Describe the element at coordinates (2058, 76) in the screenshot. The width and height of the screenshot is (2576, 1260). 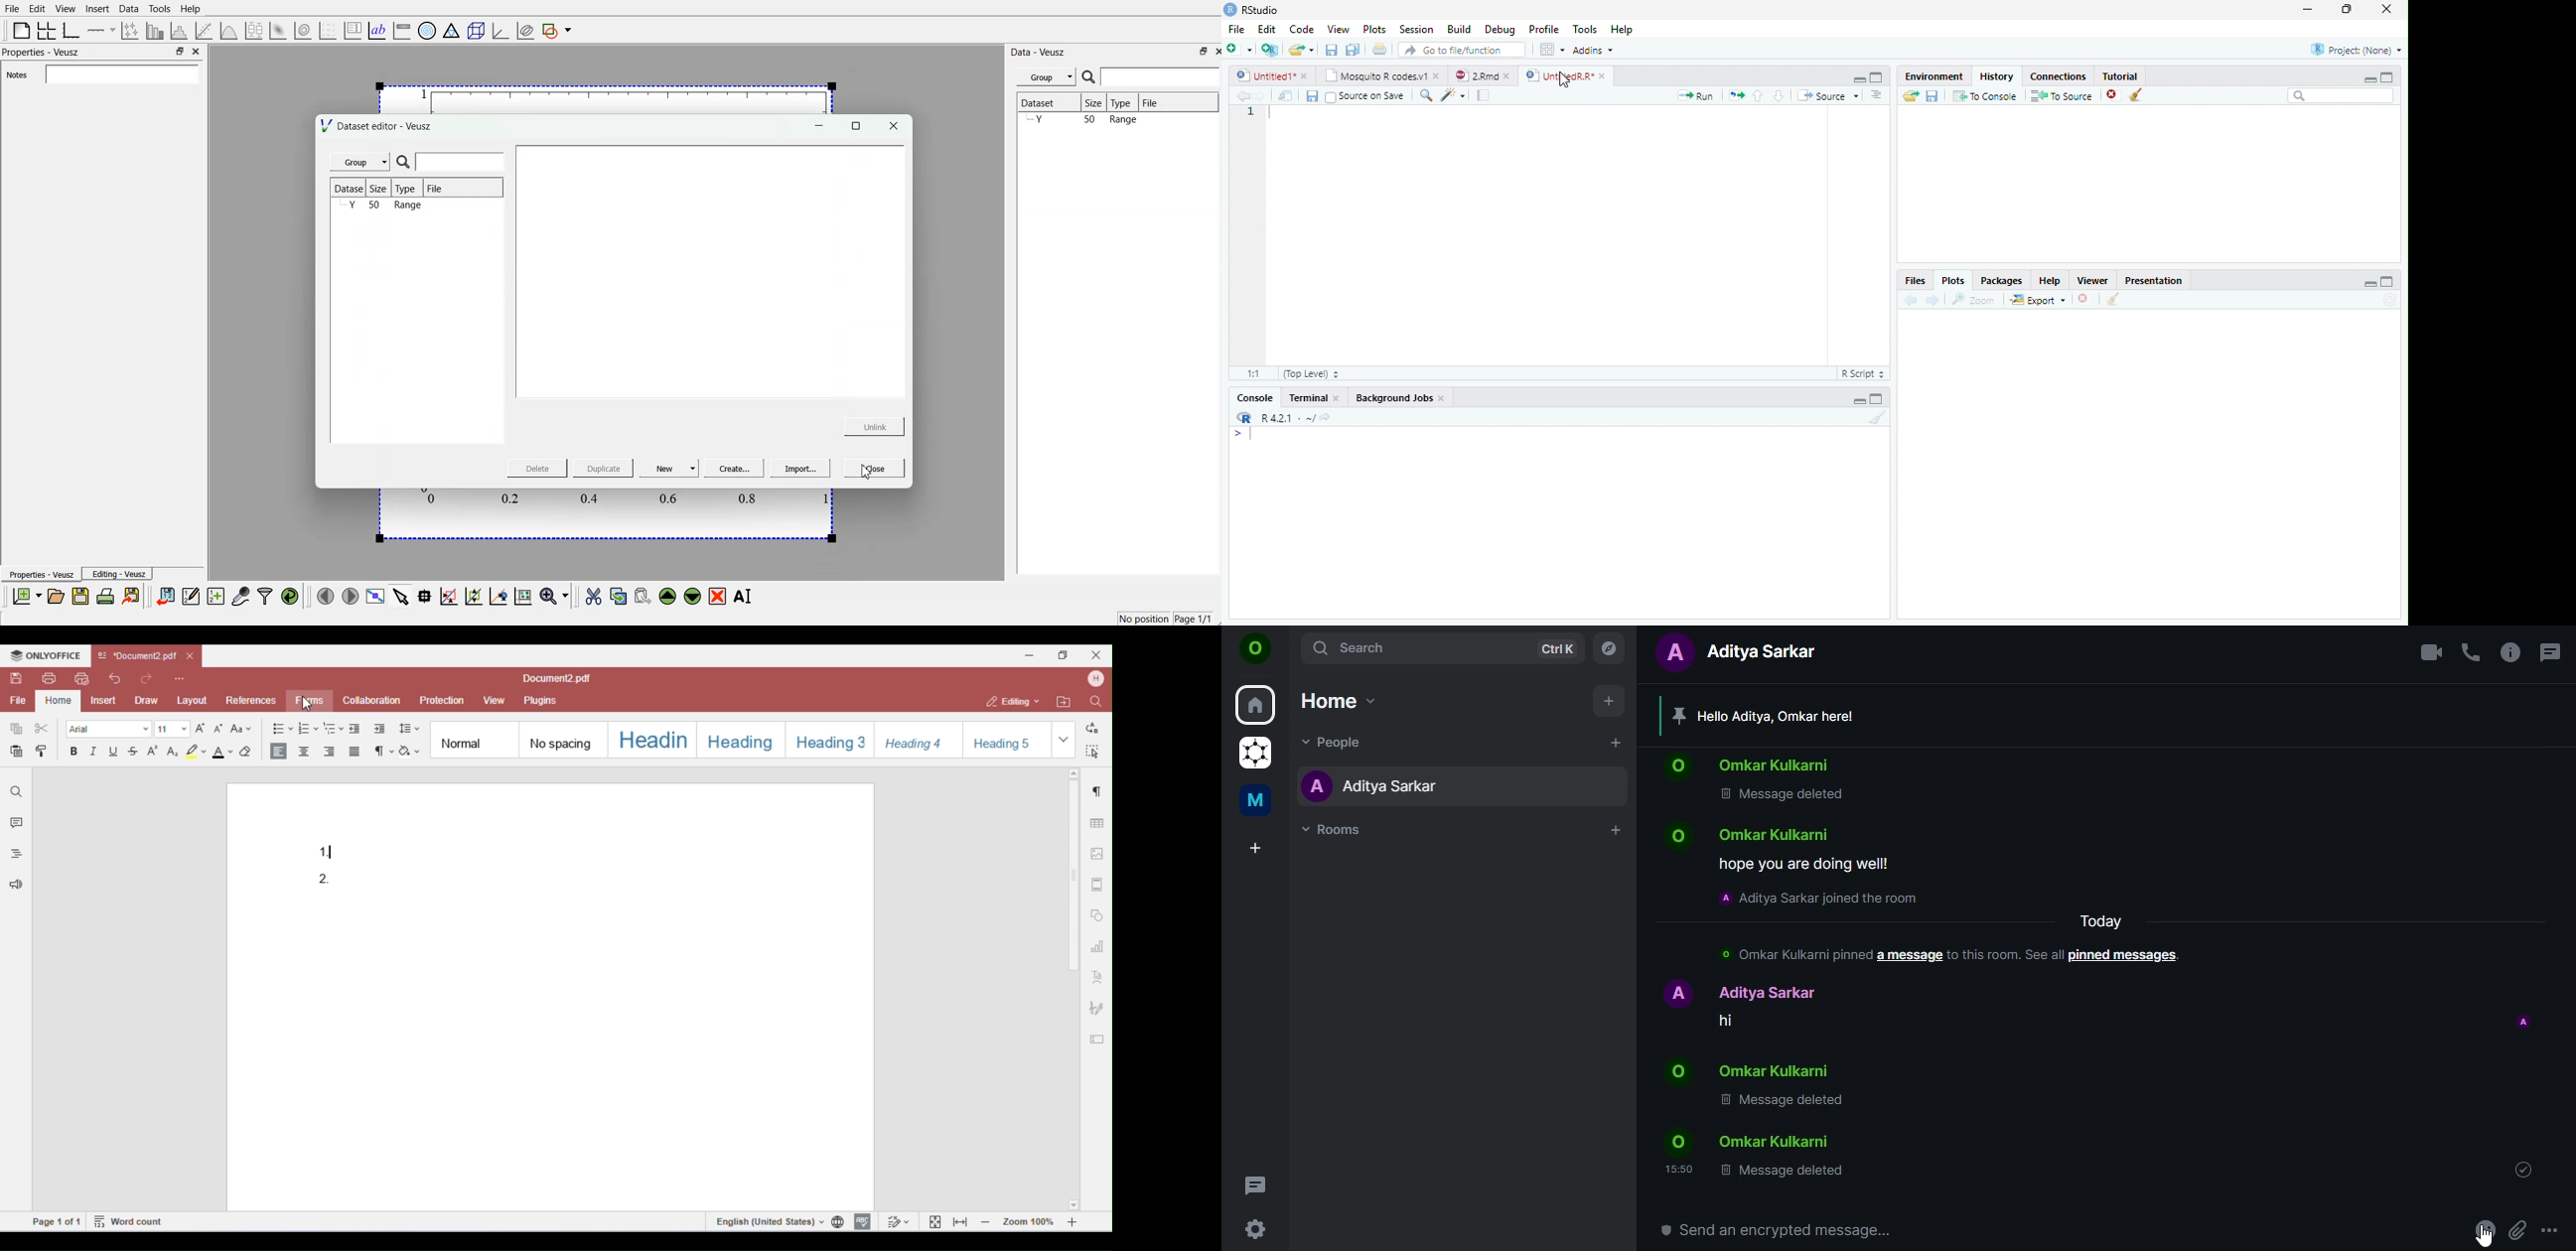
I see `Connections` at that location.